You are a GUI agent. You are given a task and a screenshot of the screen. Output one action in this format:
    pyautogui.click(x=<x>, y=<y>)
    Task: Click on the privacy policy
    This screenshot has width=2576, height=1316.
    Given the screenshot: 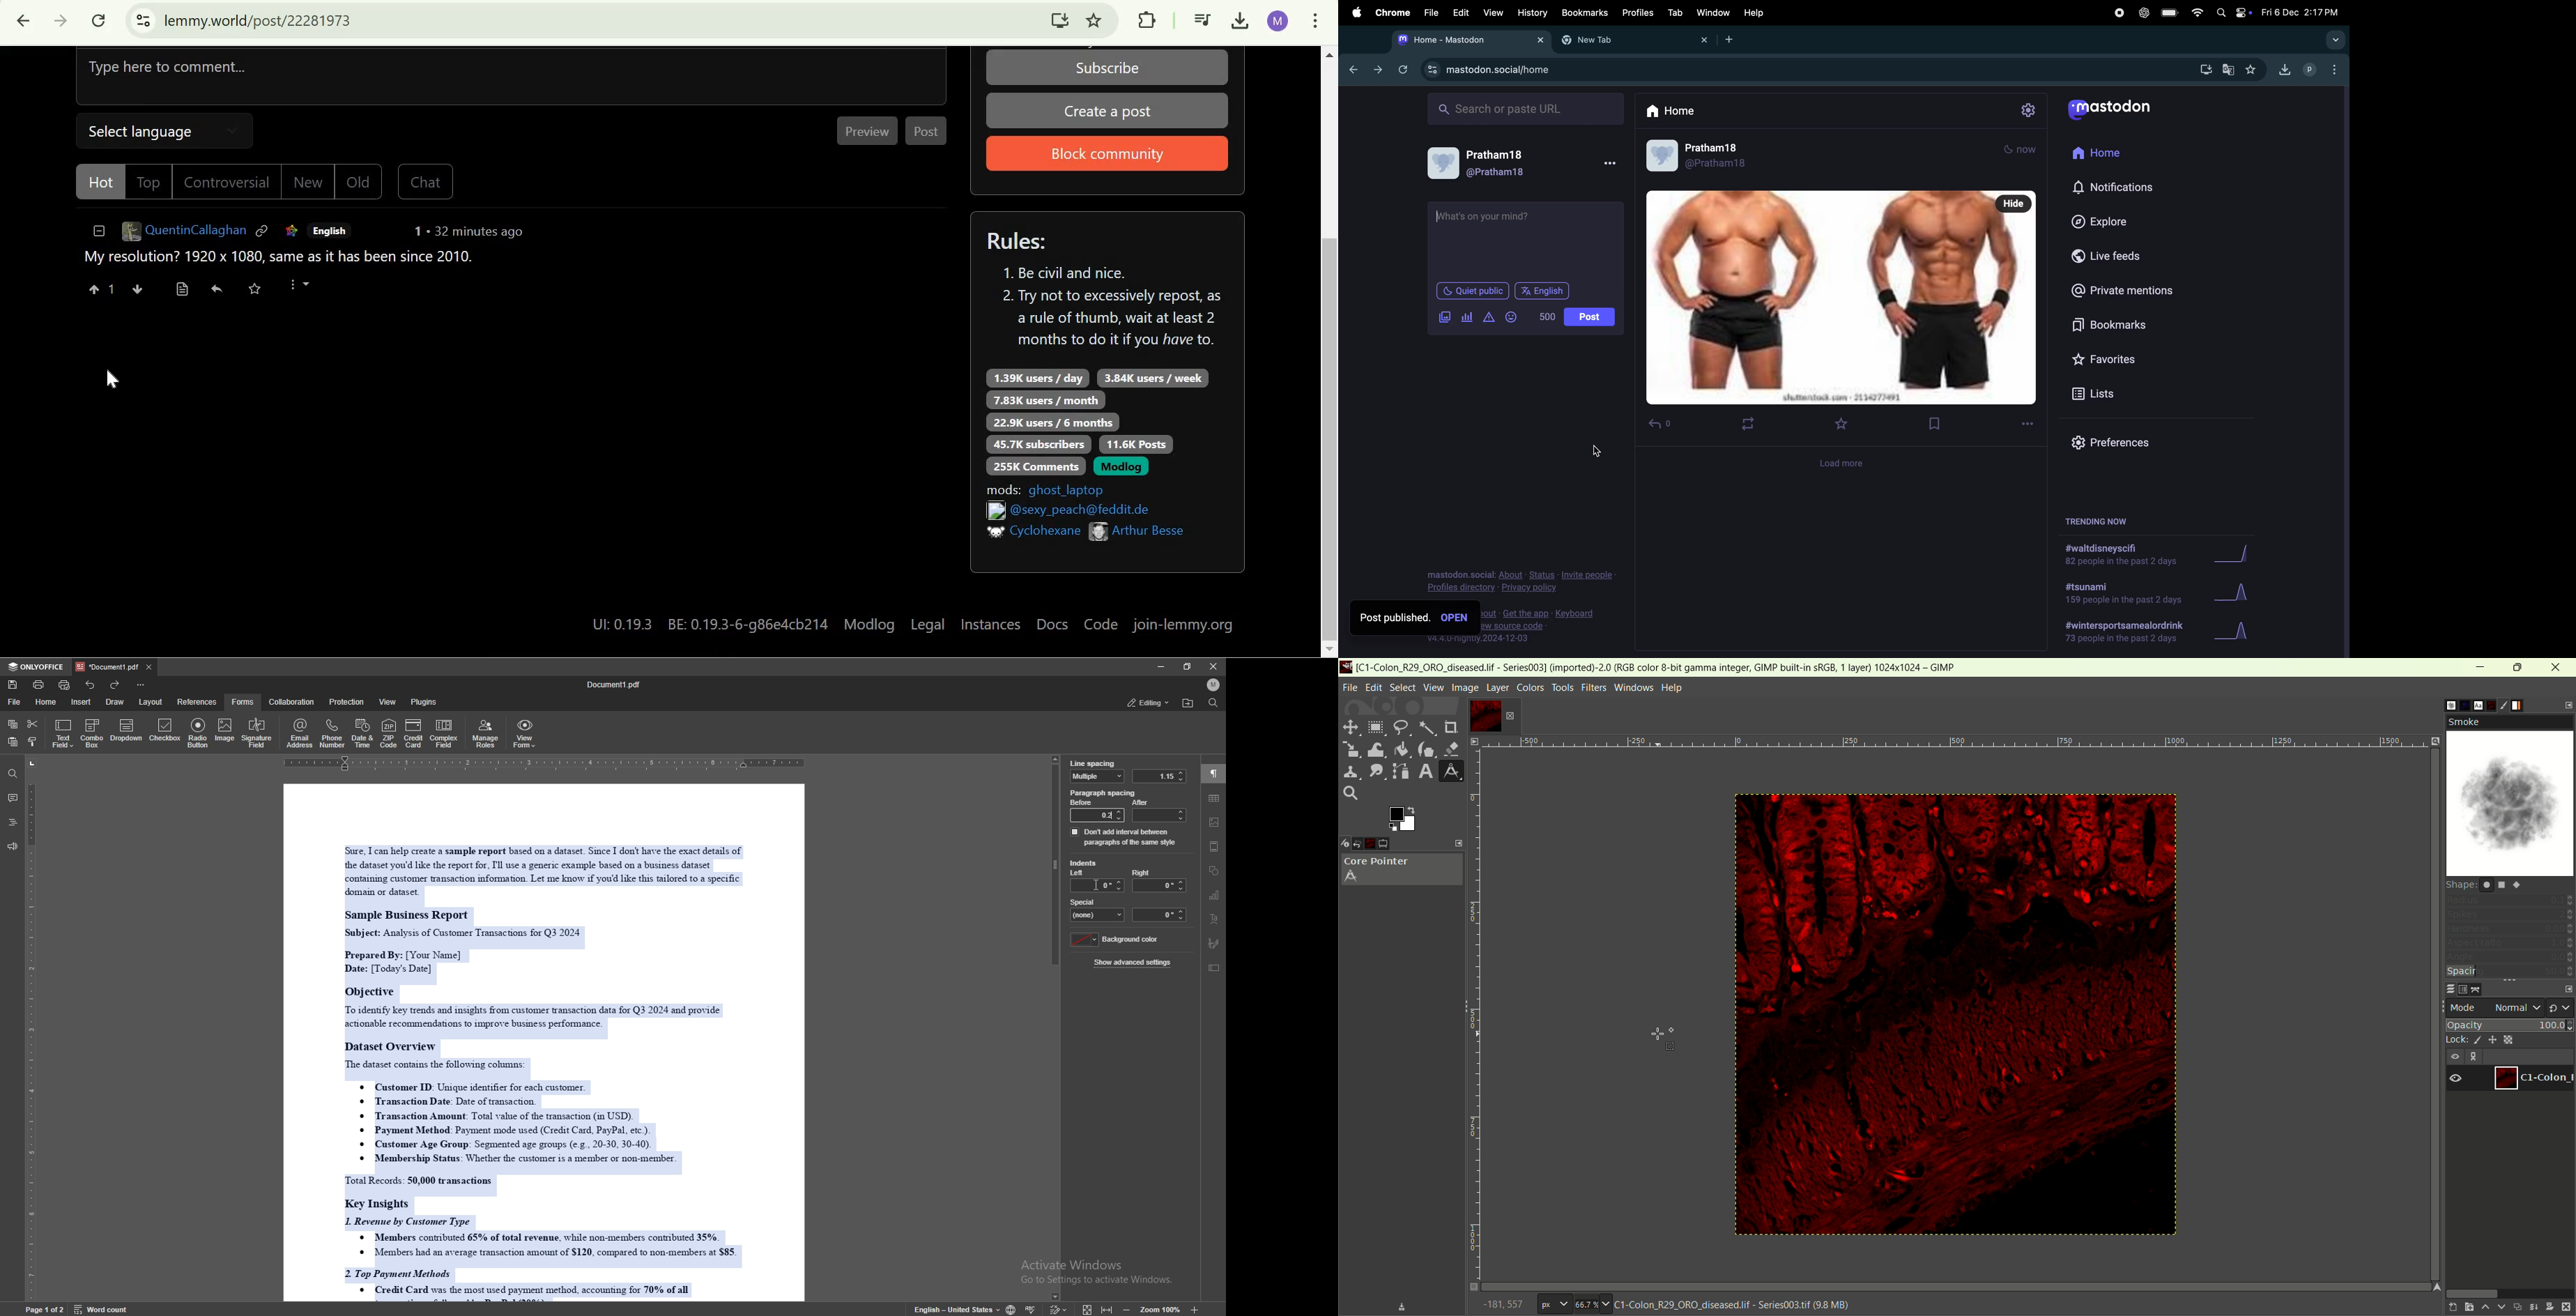 What is the action you would take?
    pyautogui.click(x=1521, y=579)
    